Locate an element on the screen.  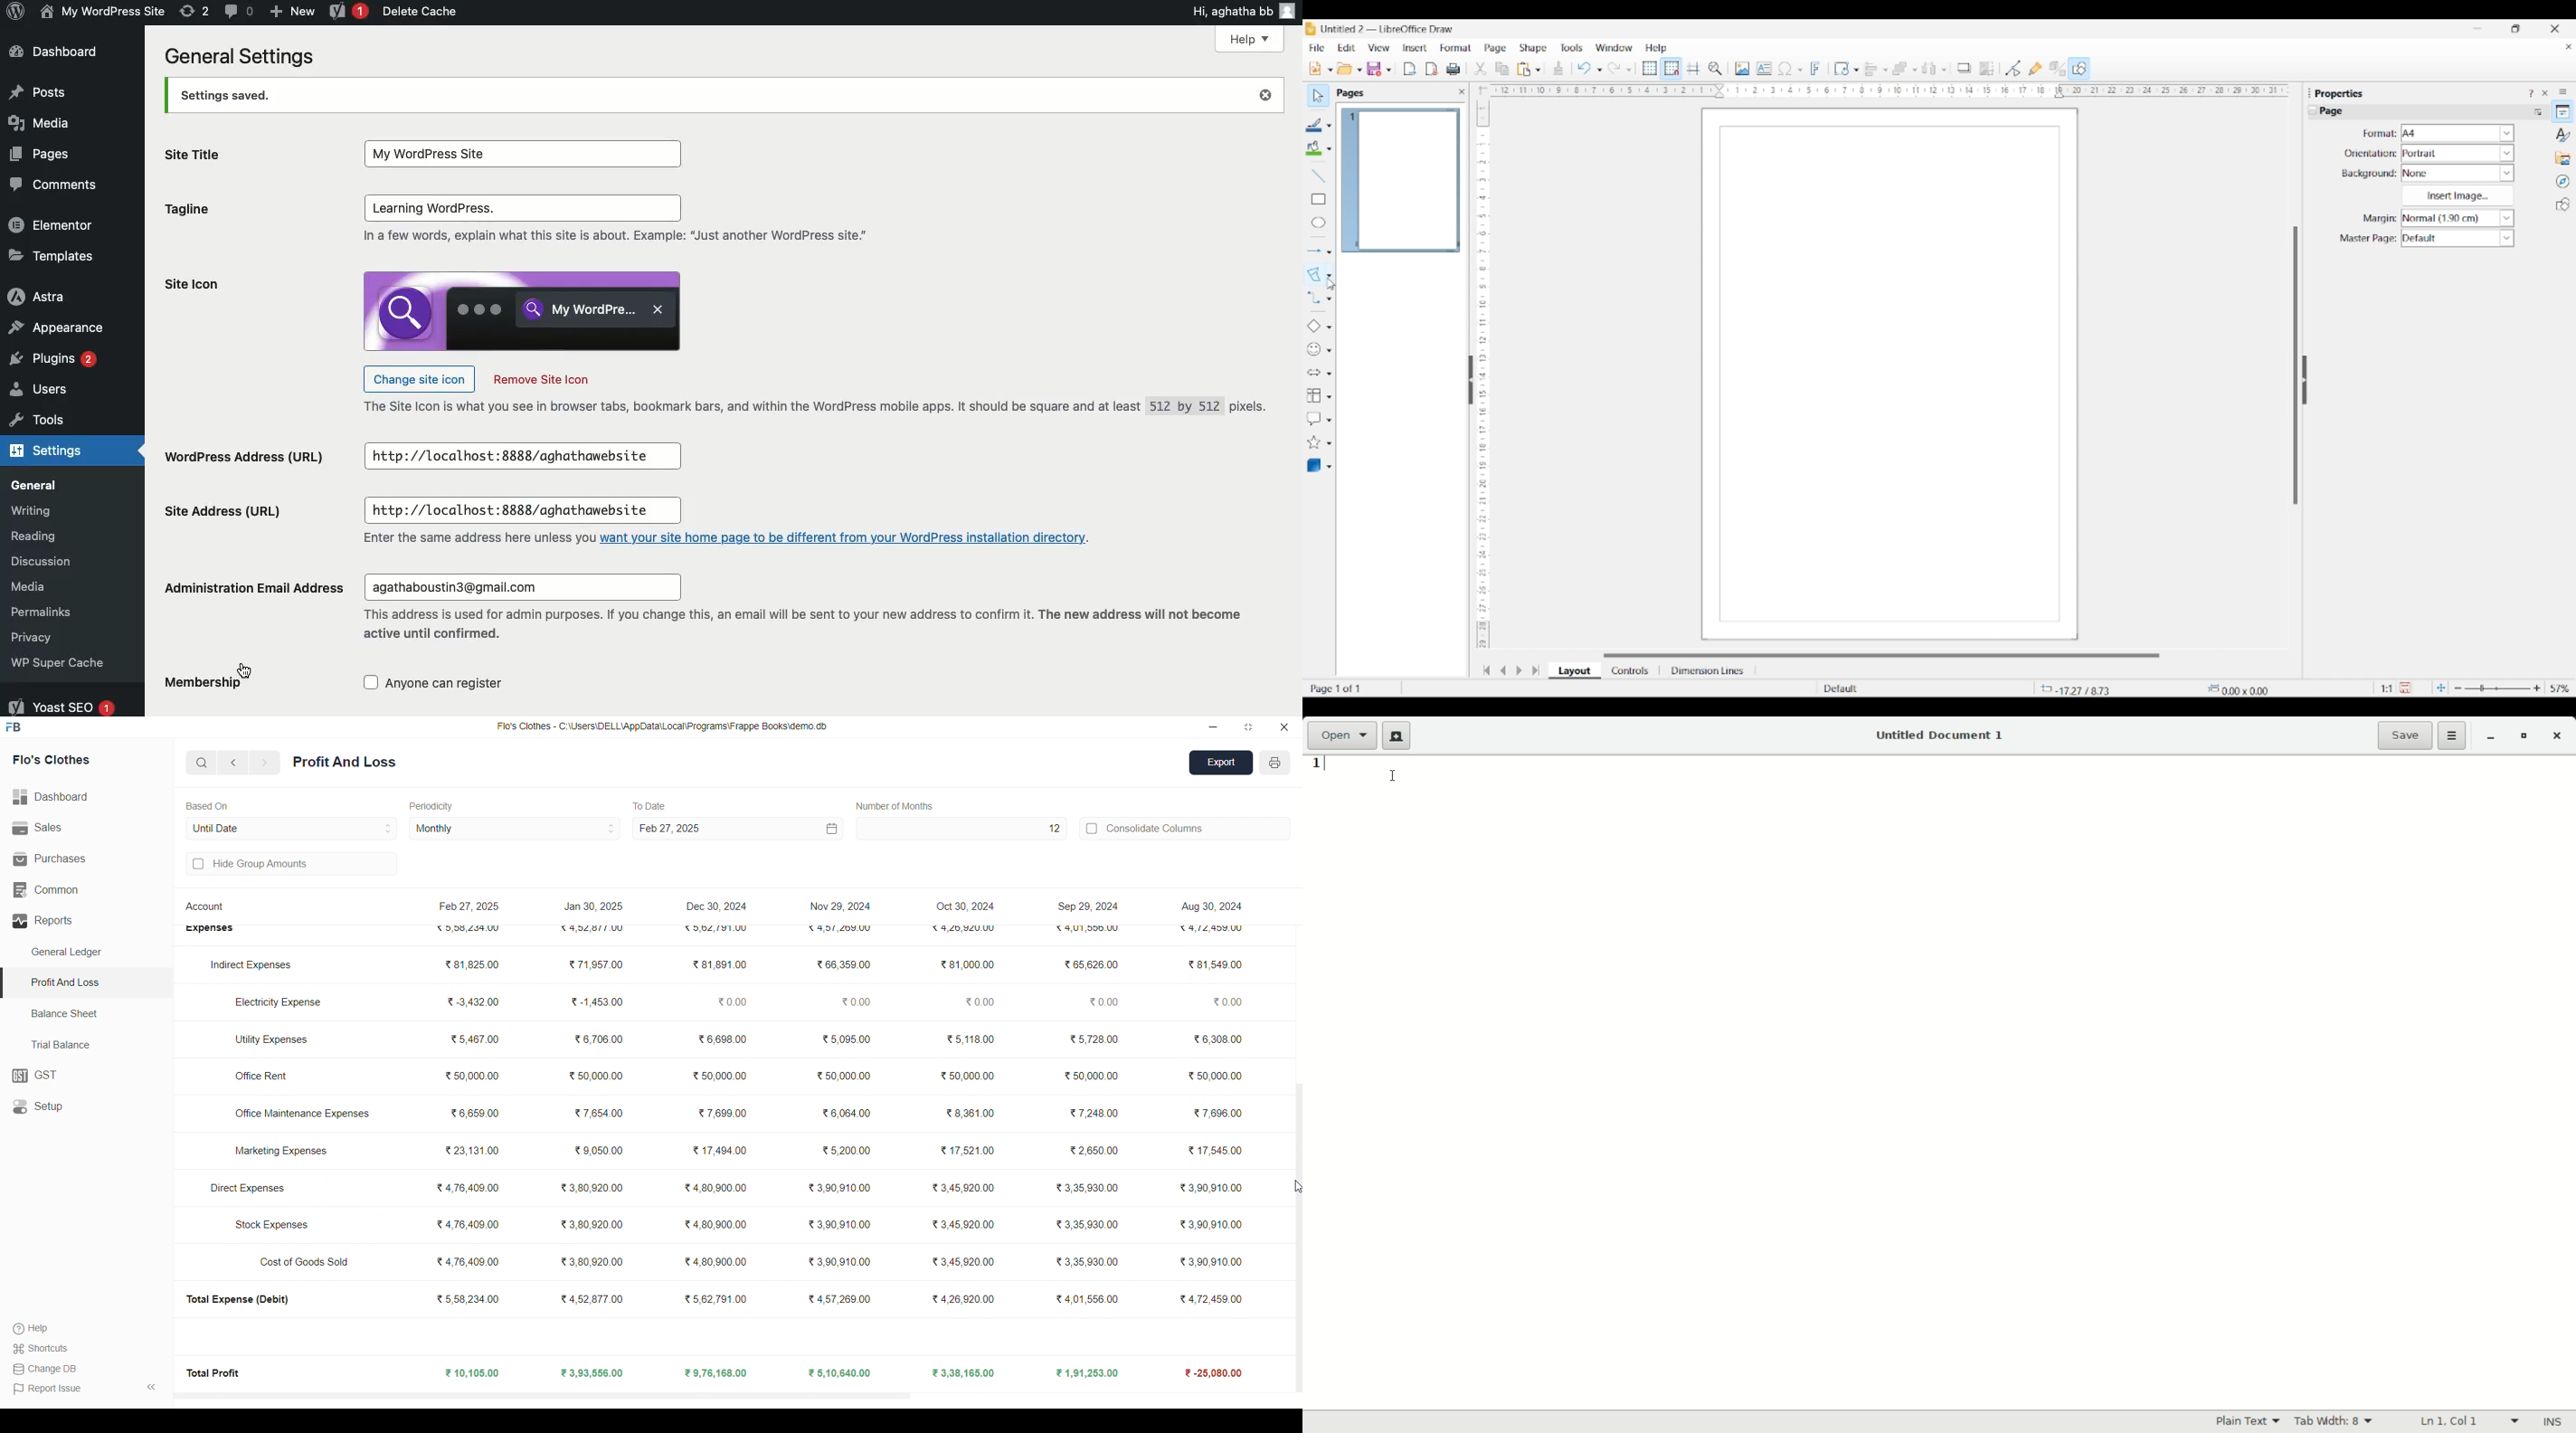
₹10,105.00 is located at coordinates (475, 1374).